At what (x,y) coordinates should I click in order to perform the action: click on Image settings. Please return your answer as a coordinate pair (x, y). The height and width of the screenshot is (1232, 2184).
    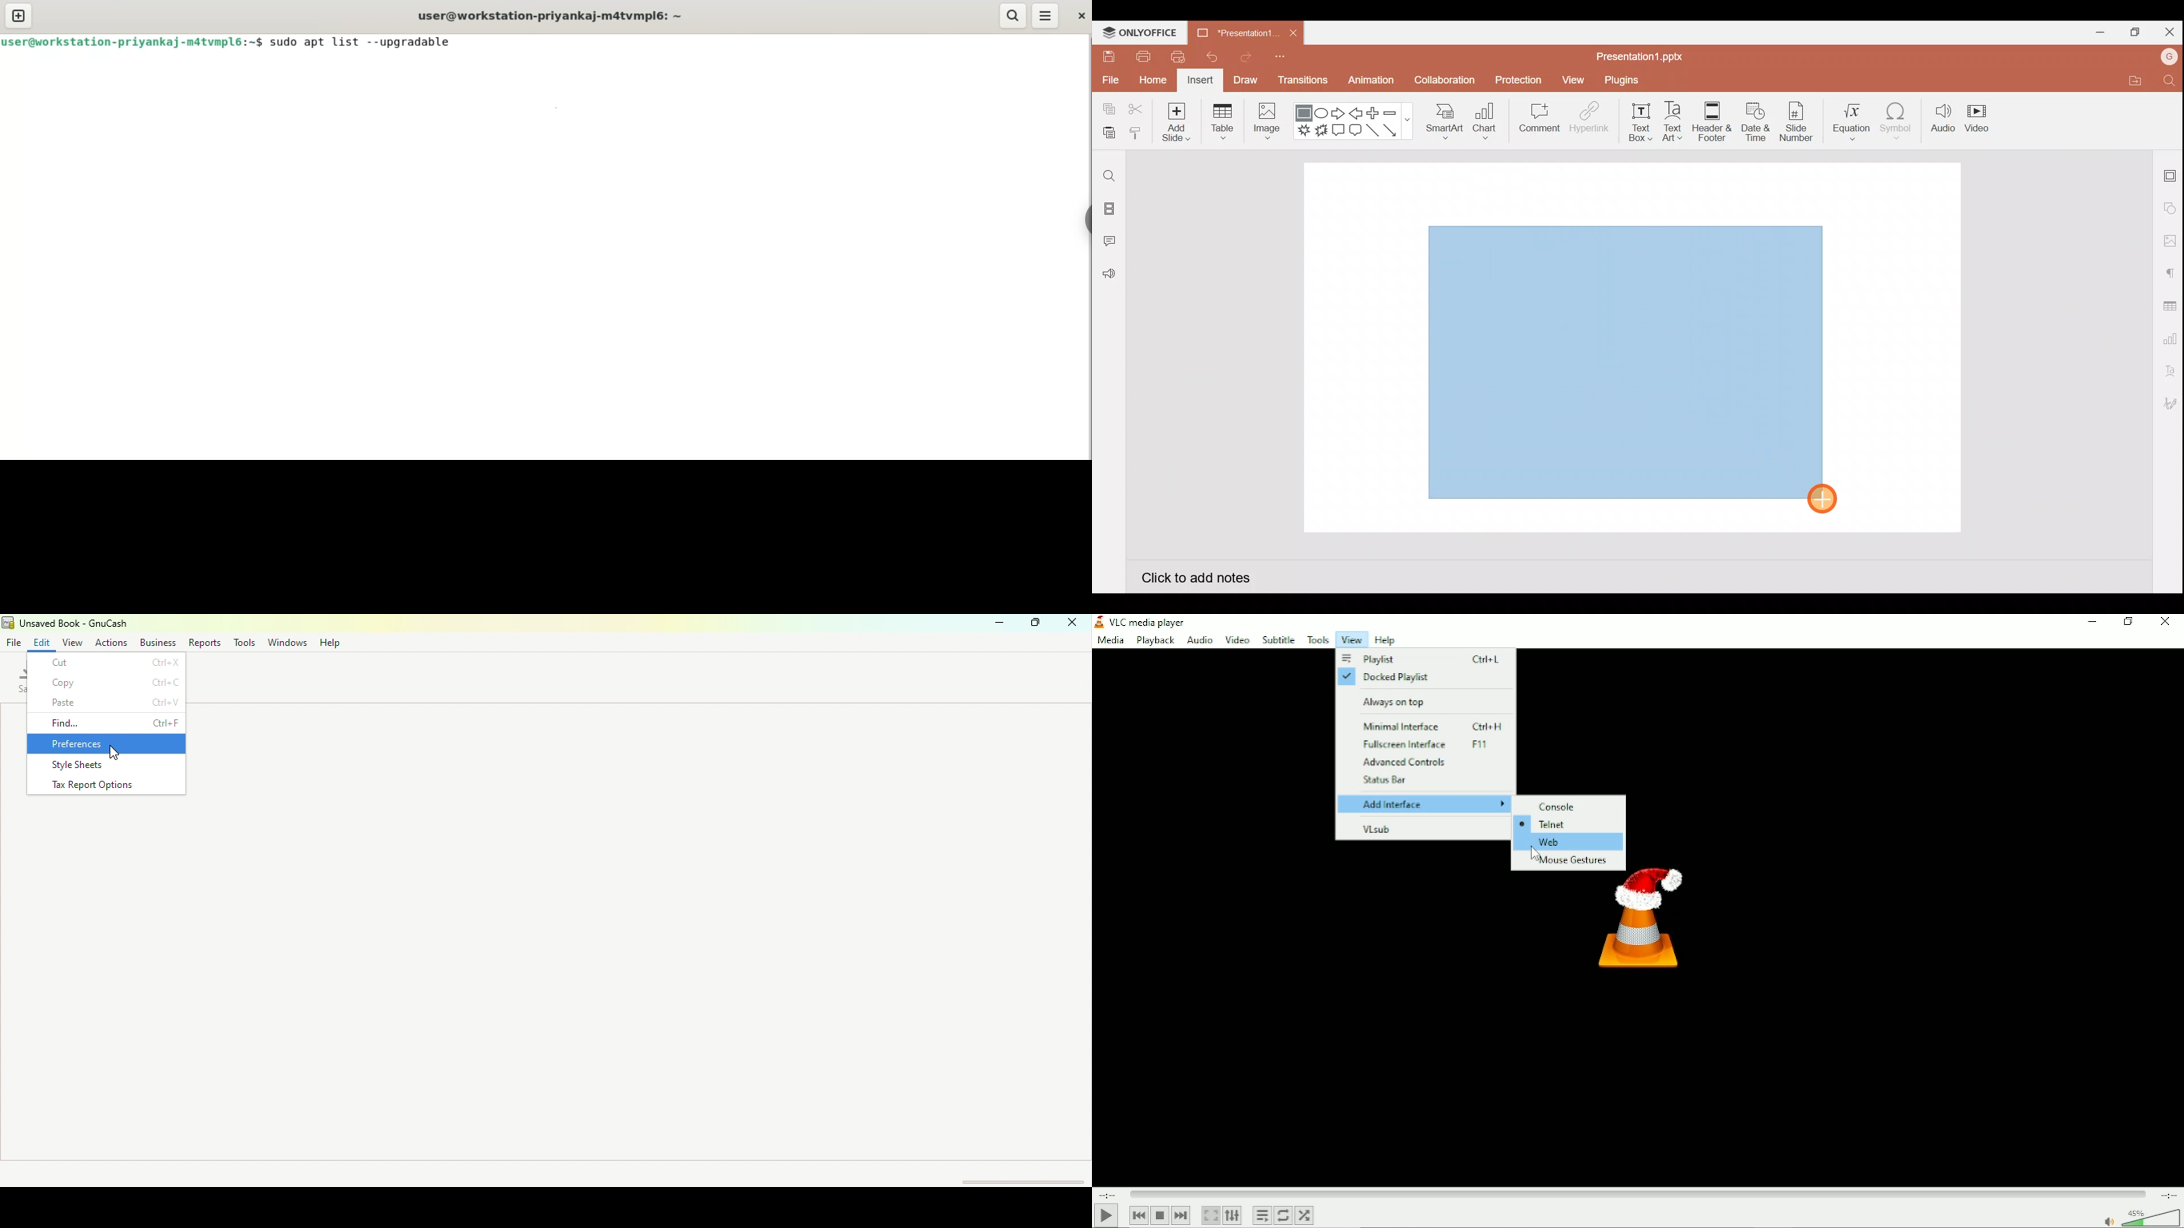
    Looking at the image, I should click on (2170, 241).